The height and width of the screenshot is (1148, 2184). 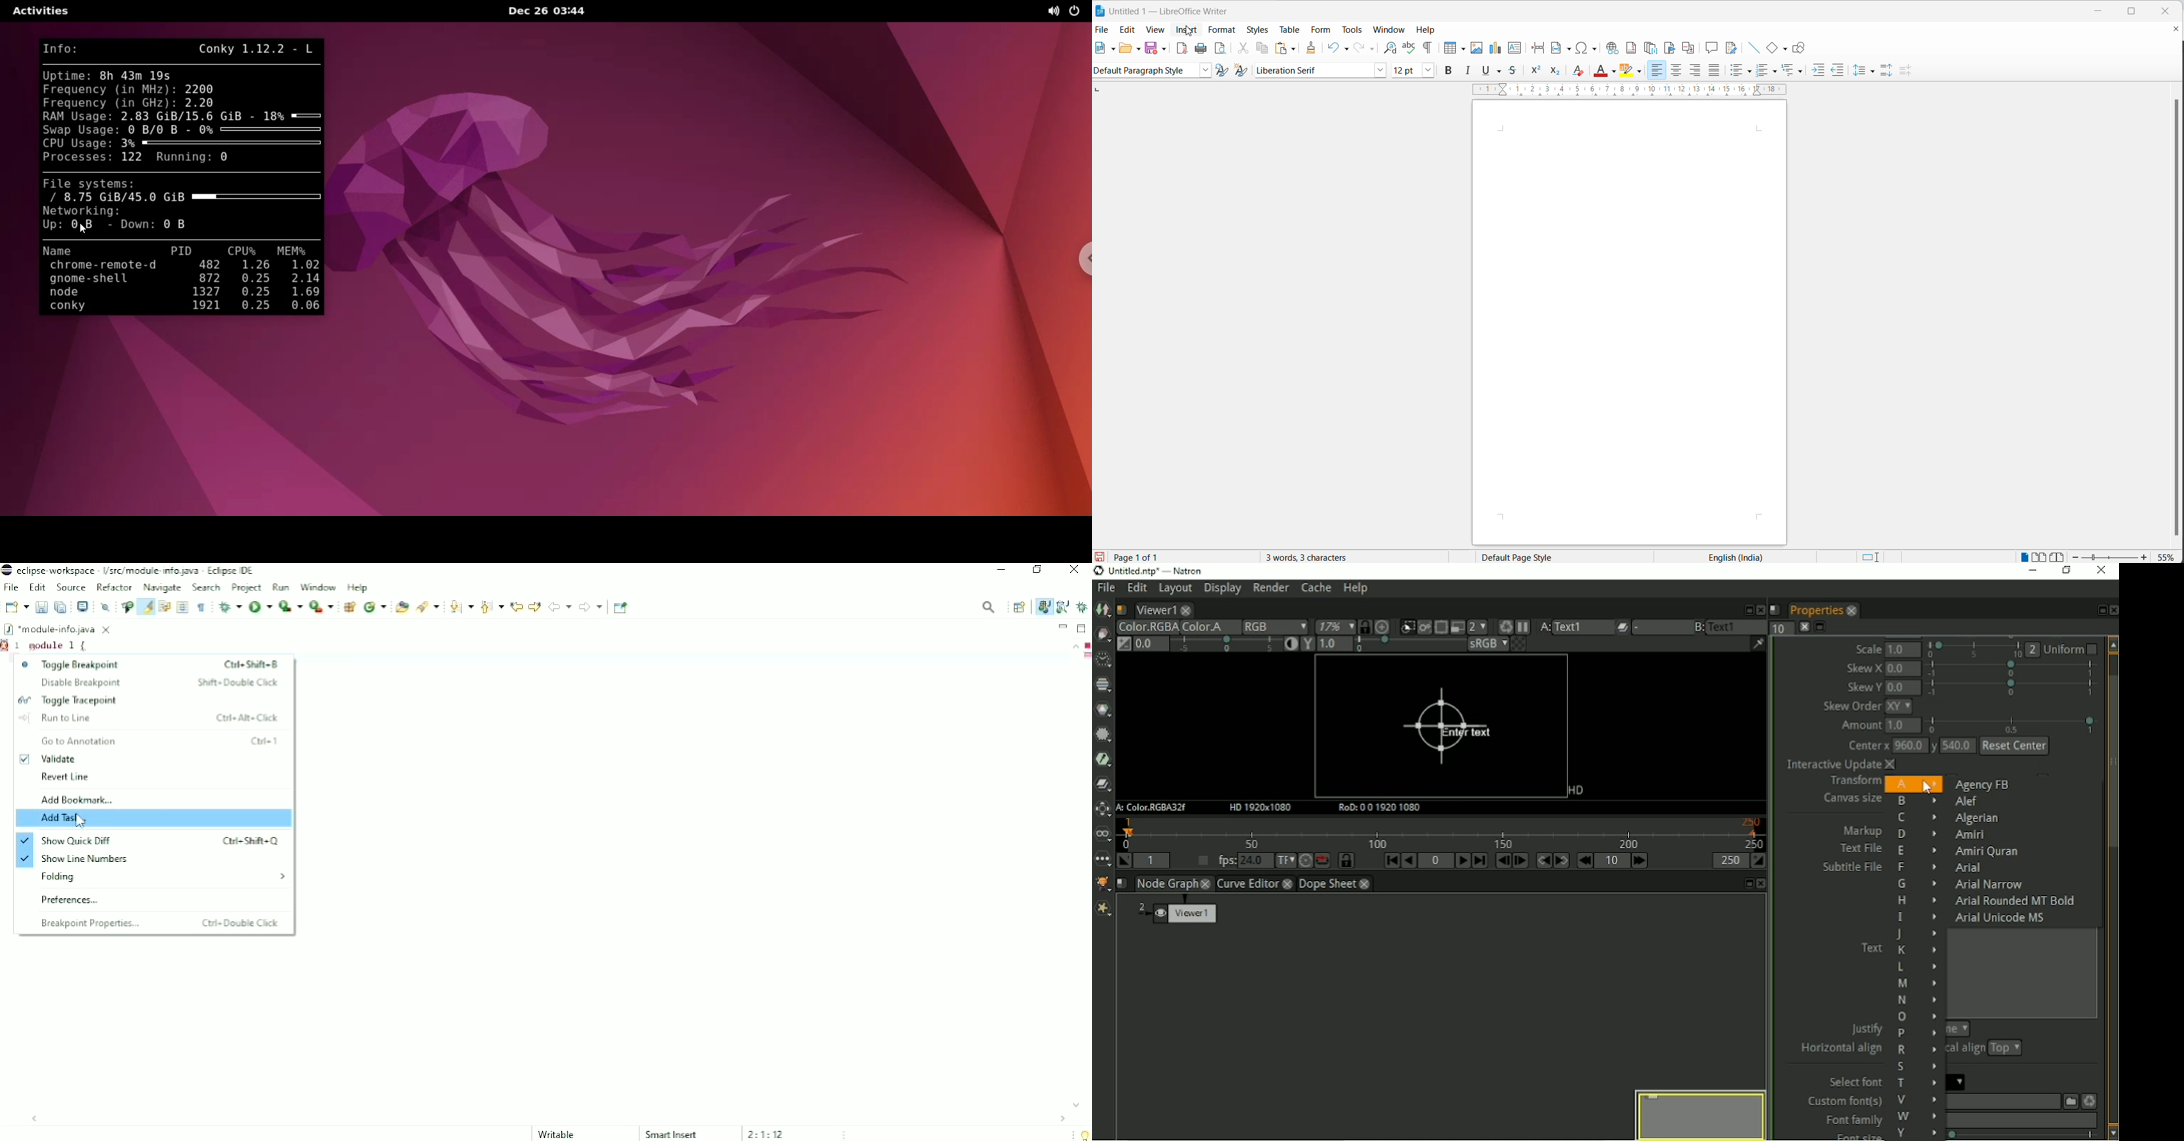 What do you see at coordinates (767, 1134) in the screenshot?
I see `2:1:12` at bounding box center [767, 1134].